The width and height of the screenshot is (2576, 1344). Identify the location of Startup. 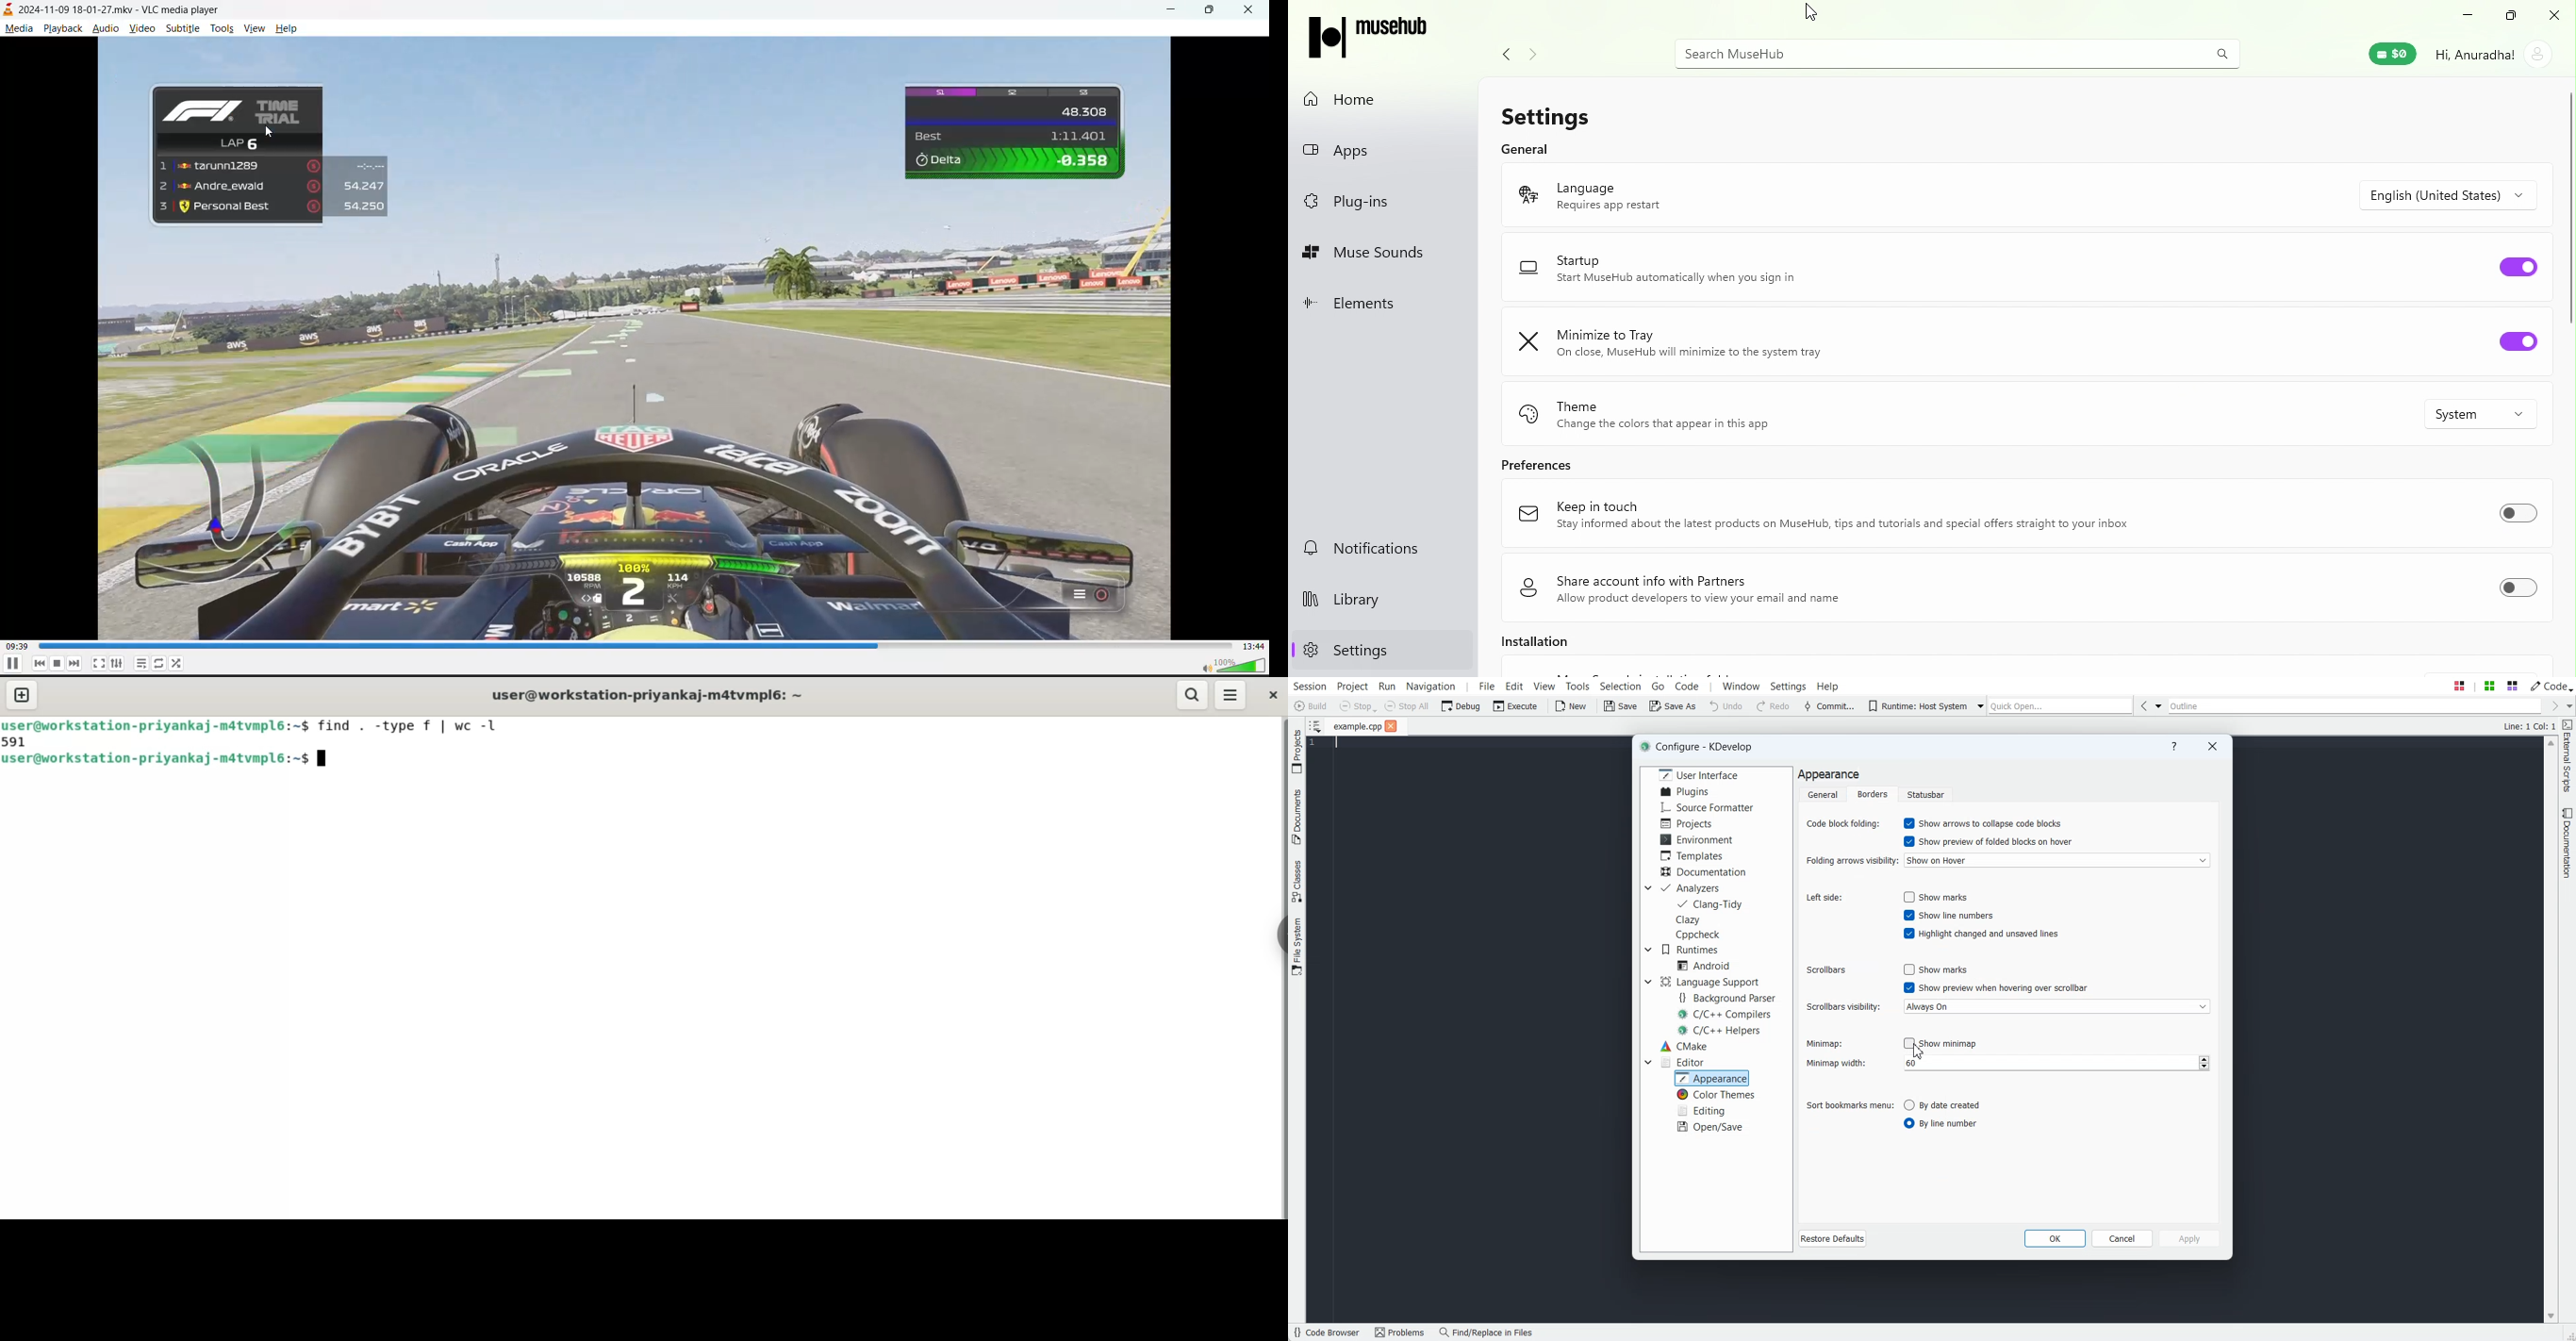
(1760, 268).